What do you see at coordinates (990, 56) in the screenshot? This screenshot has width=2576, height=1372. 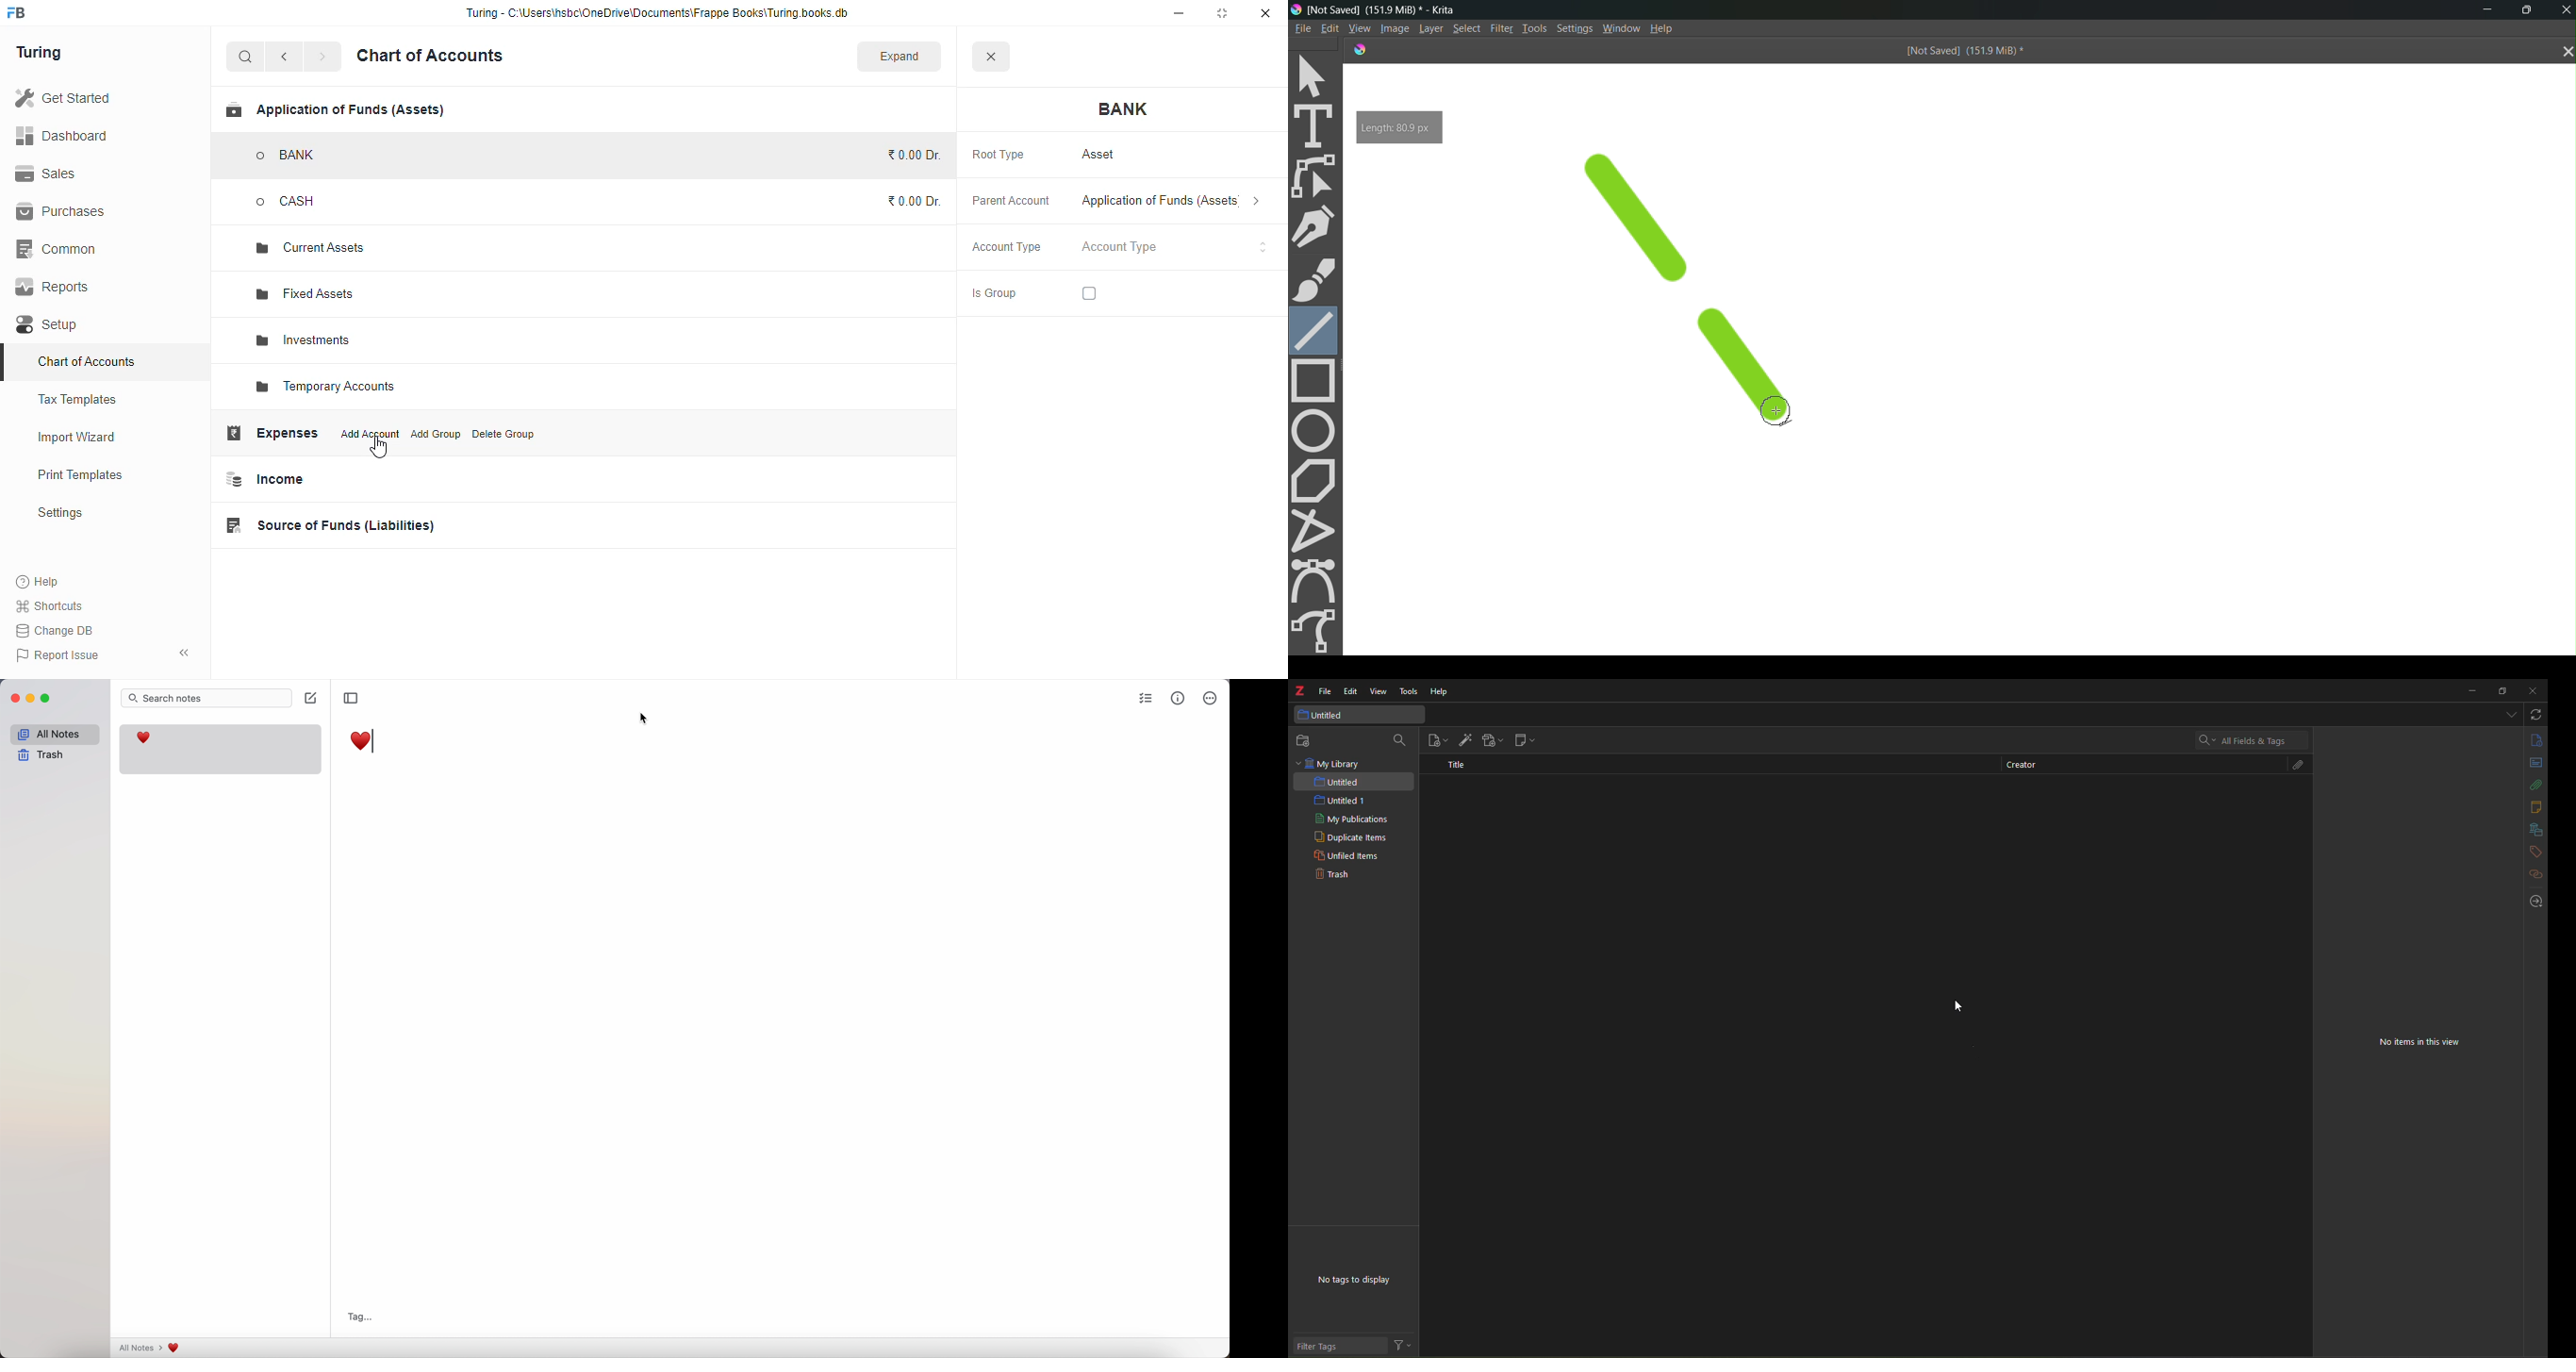 I see `close` at bounding box center [990, 56].